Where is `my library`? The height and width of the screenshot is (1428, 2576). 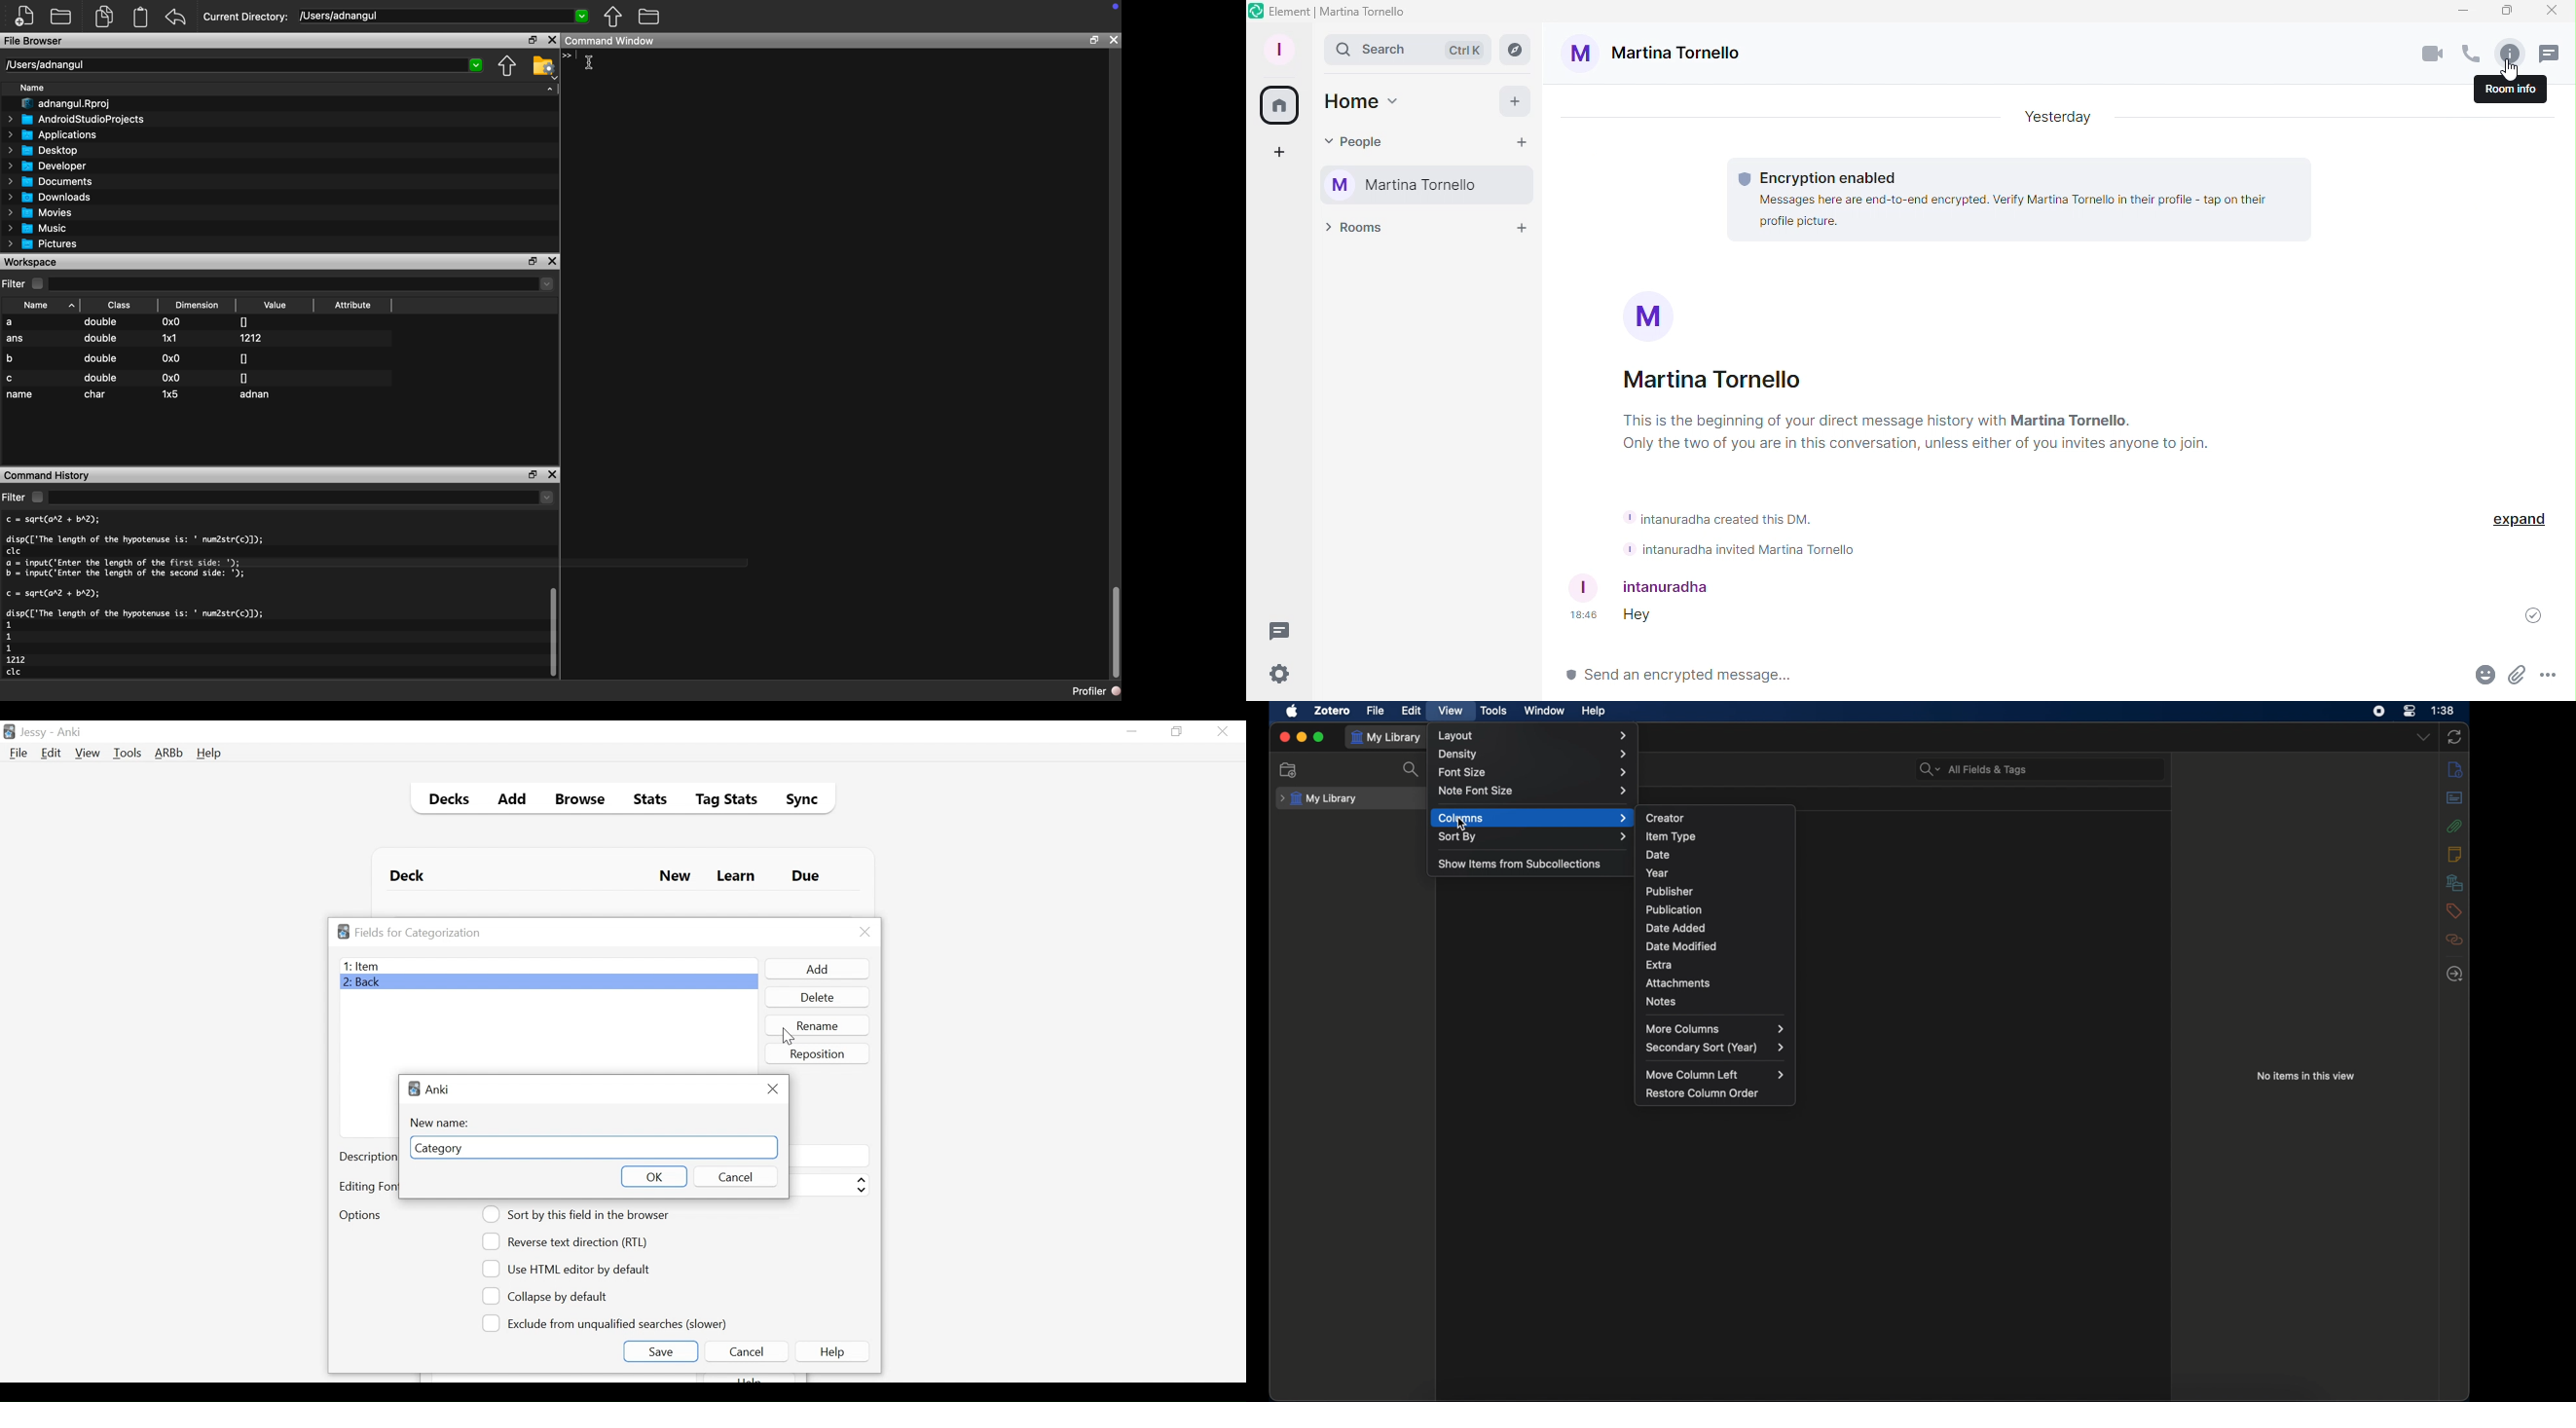 my library is located at coordinates (1320, 798).